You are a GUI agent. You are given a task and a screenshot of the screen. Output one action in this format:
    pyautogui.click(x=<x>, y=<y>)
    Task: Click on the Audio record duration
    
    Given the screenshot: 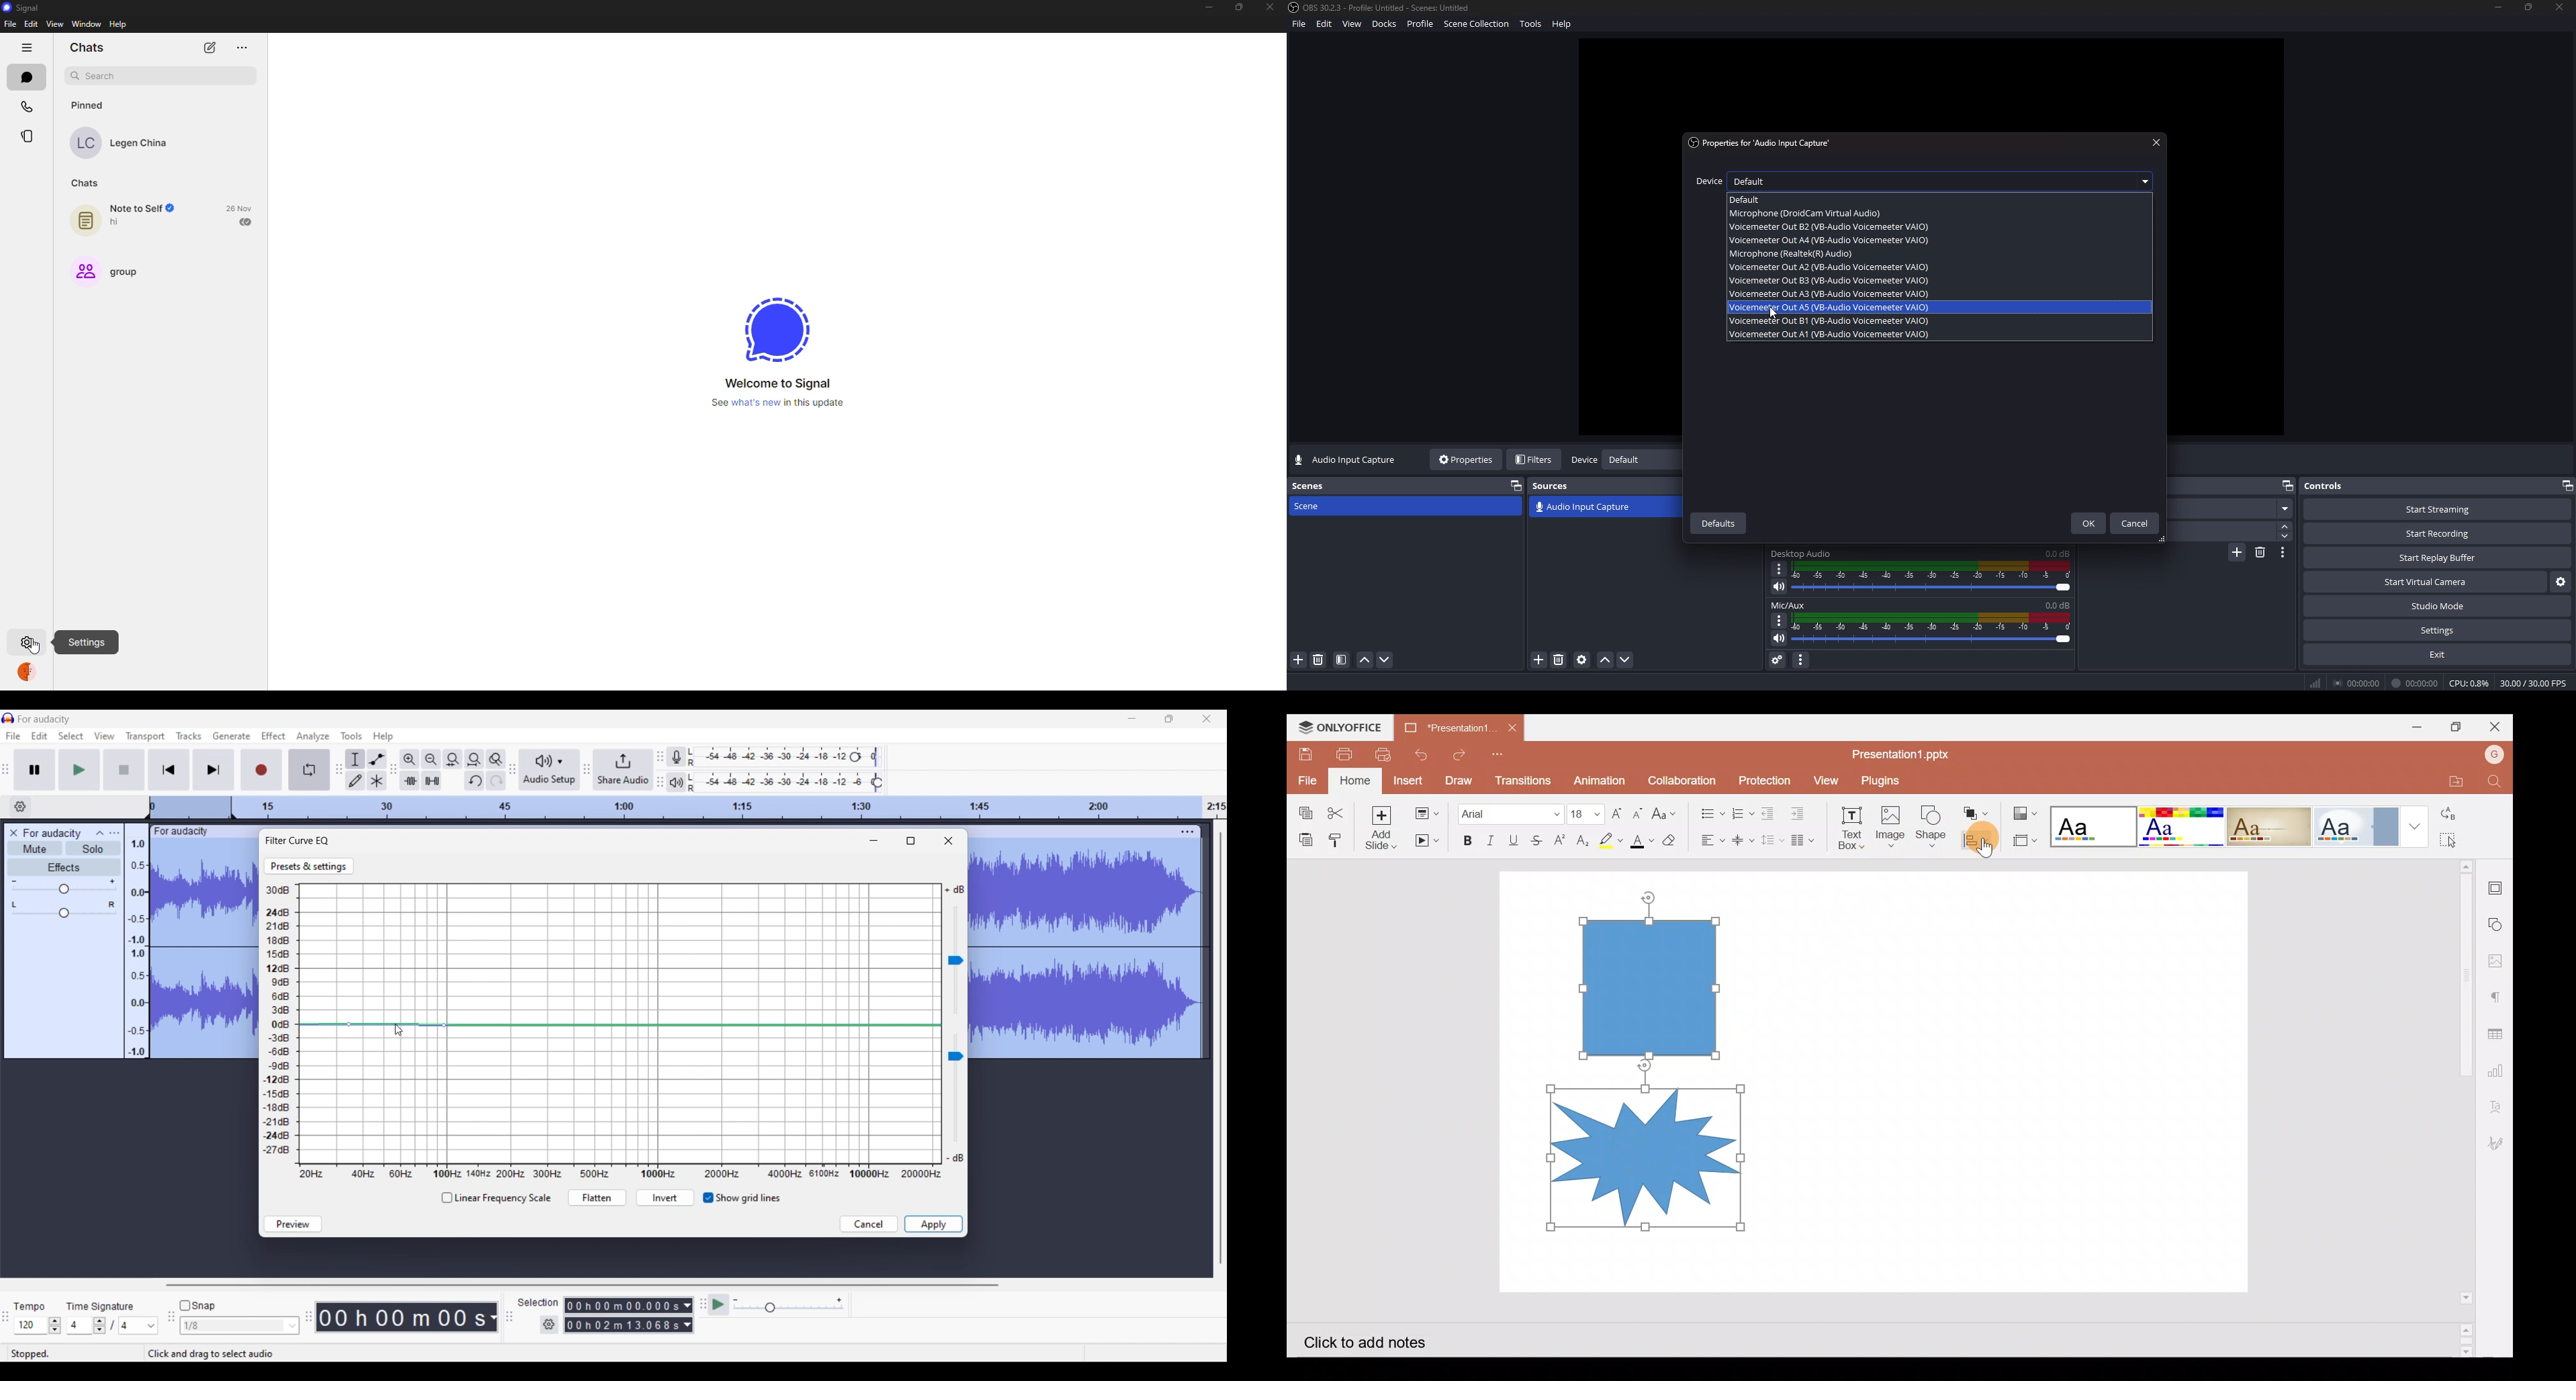 What is the action you would take?
    pyautogui.click(x=493, y=1318)
    